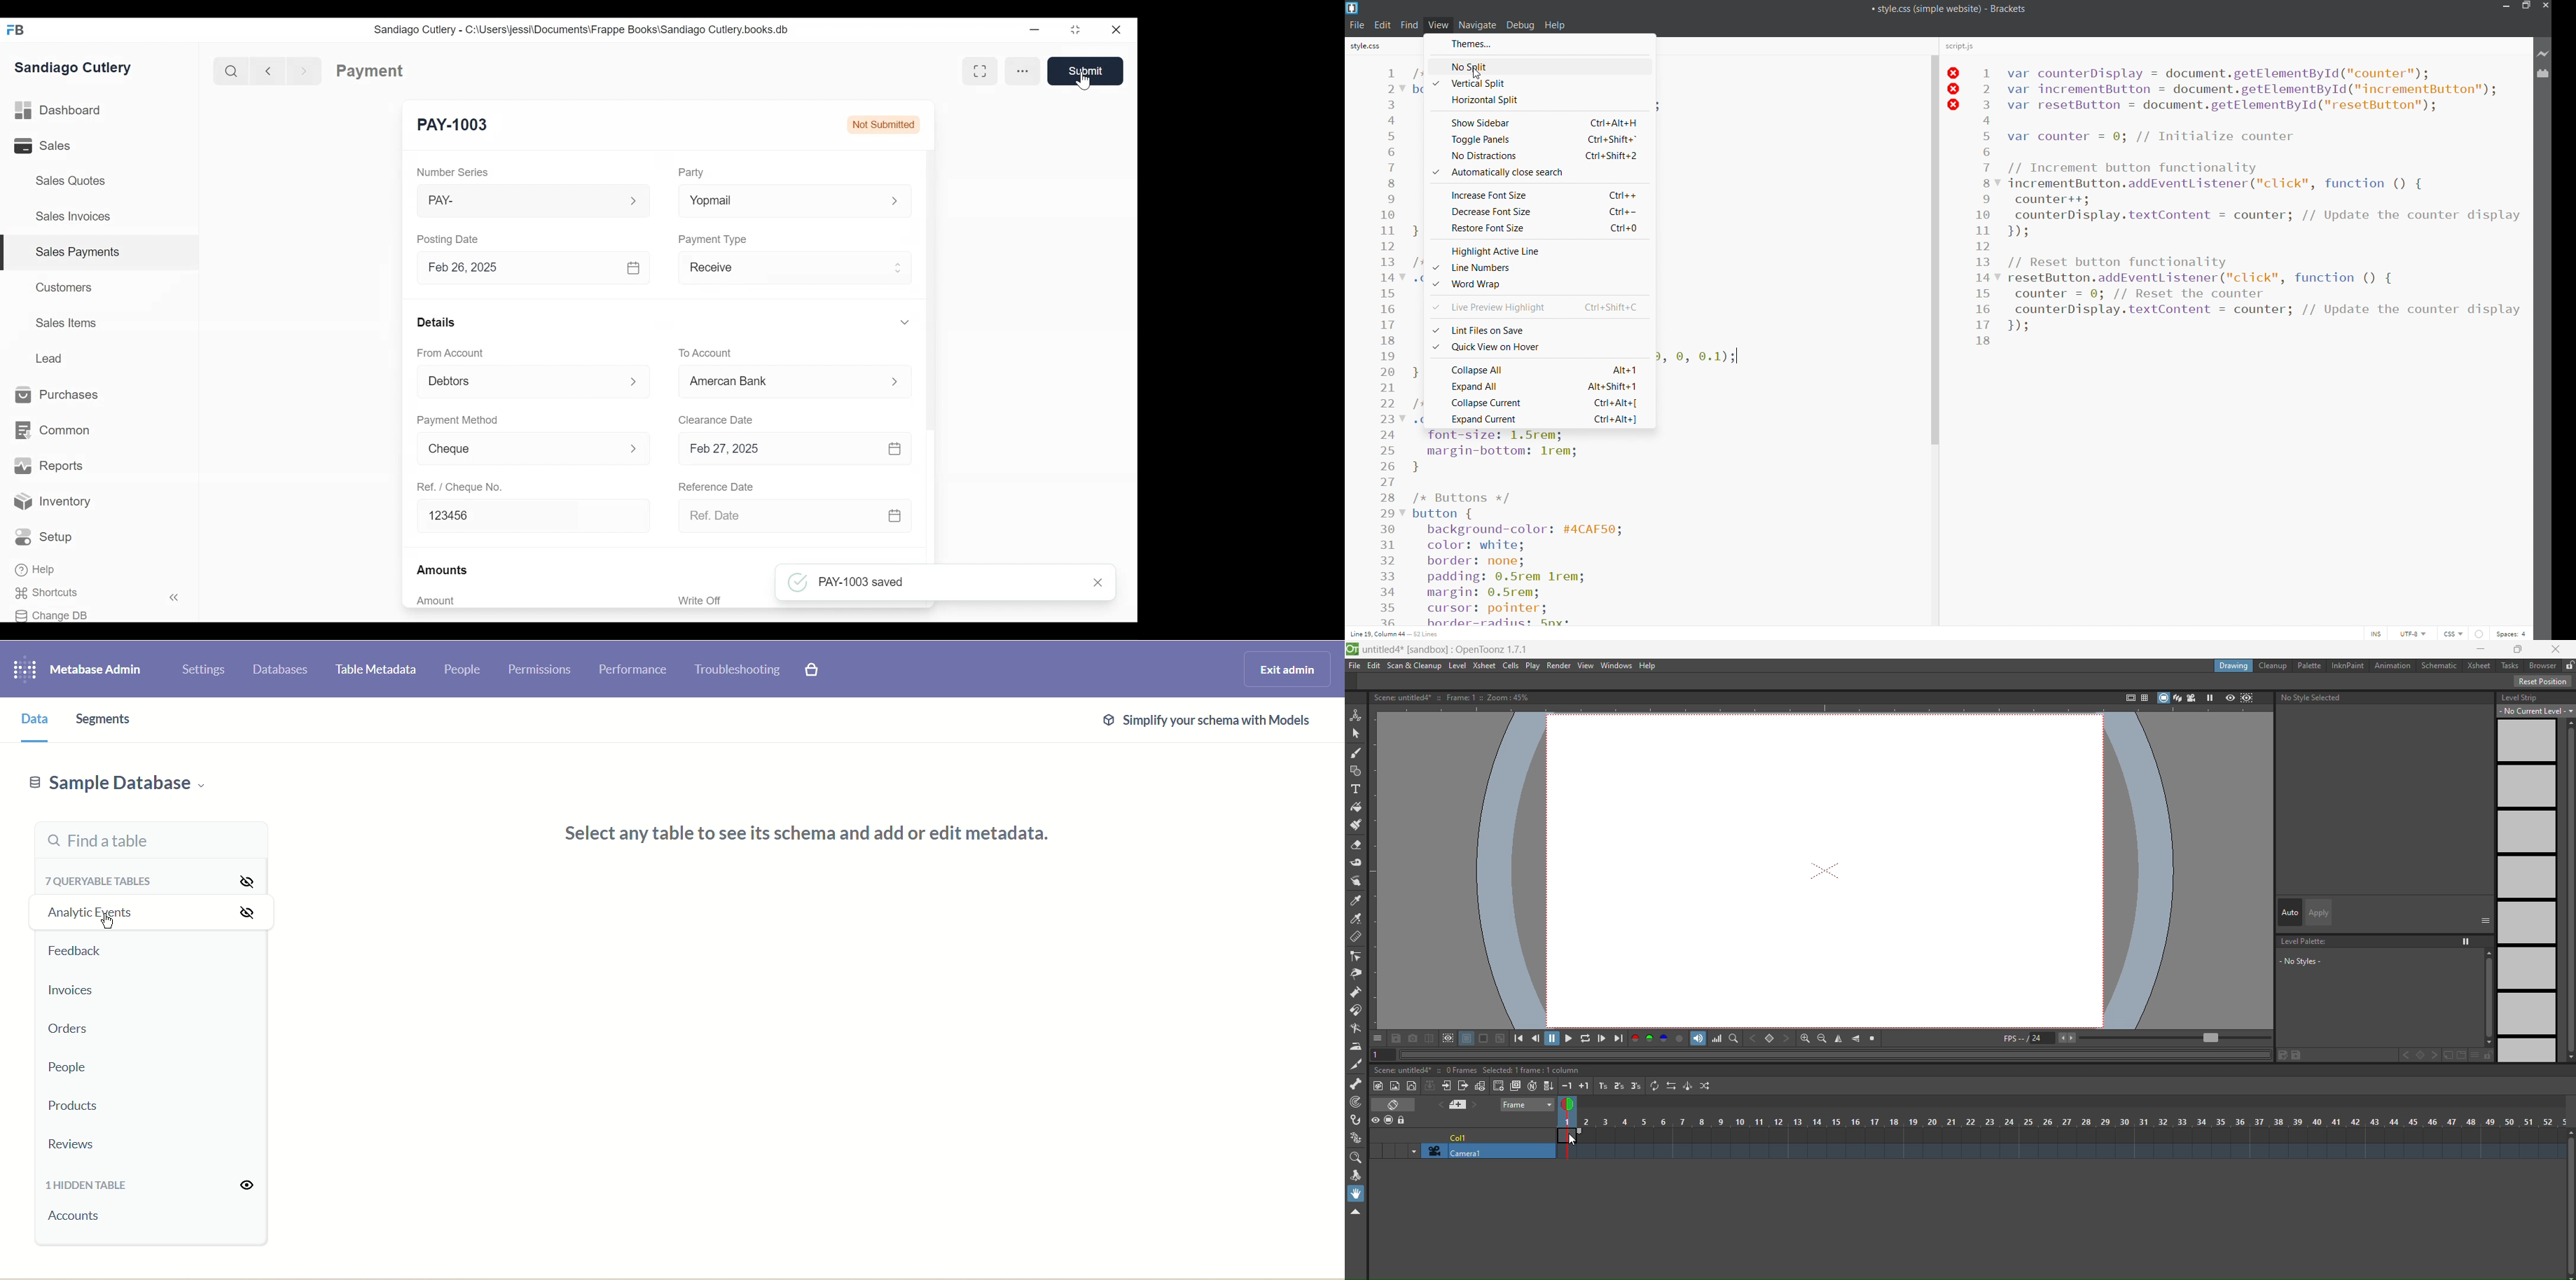 The width and height of the screenshot is (2576, 1288). What do you see at coordinates (101, 253) in the screenshot?
I see `| Sales Payments` at bounding box center [101, 253].